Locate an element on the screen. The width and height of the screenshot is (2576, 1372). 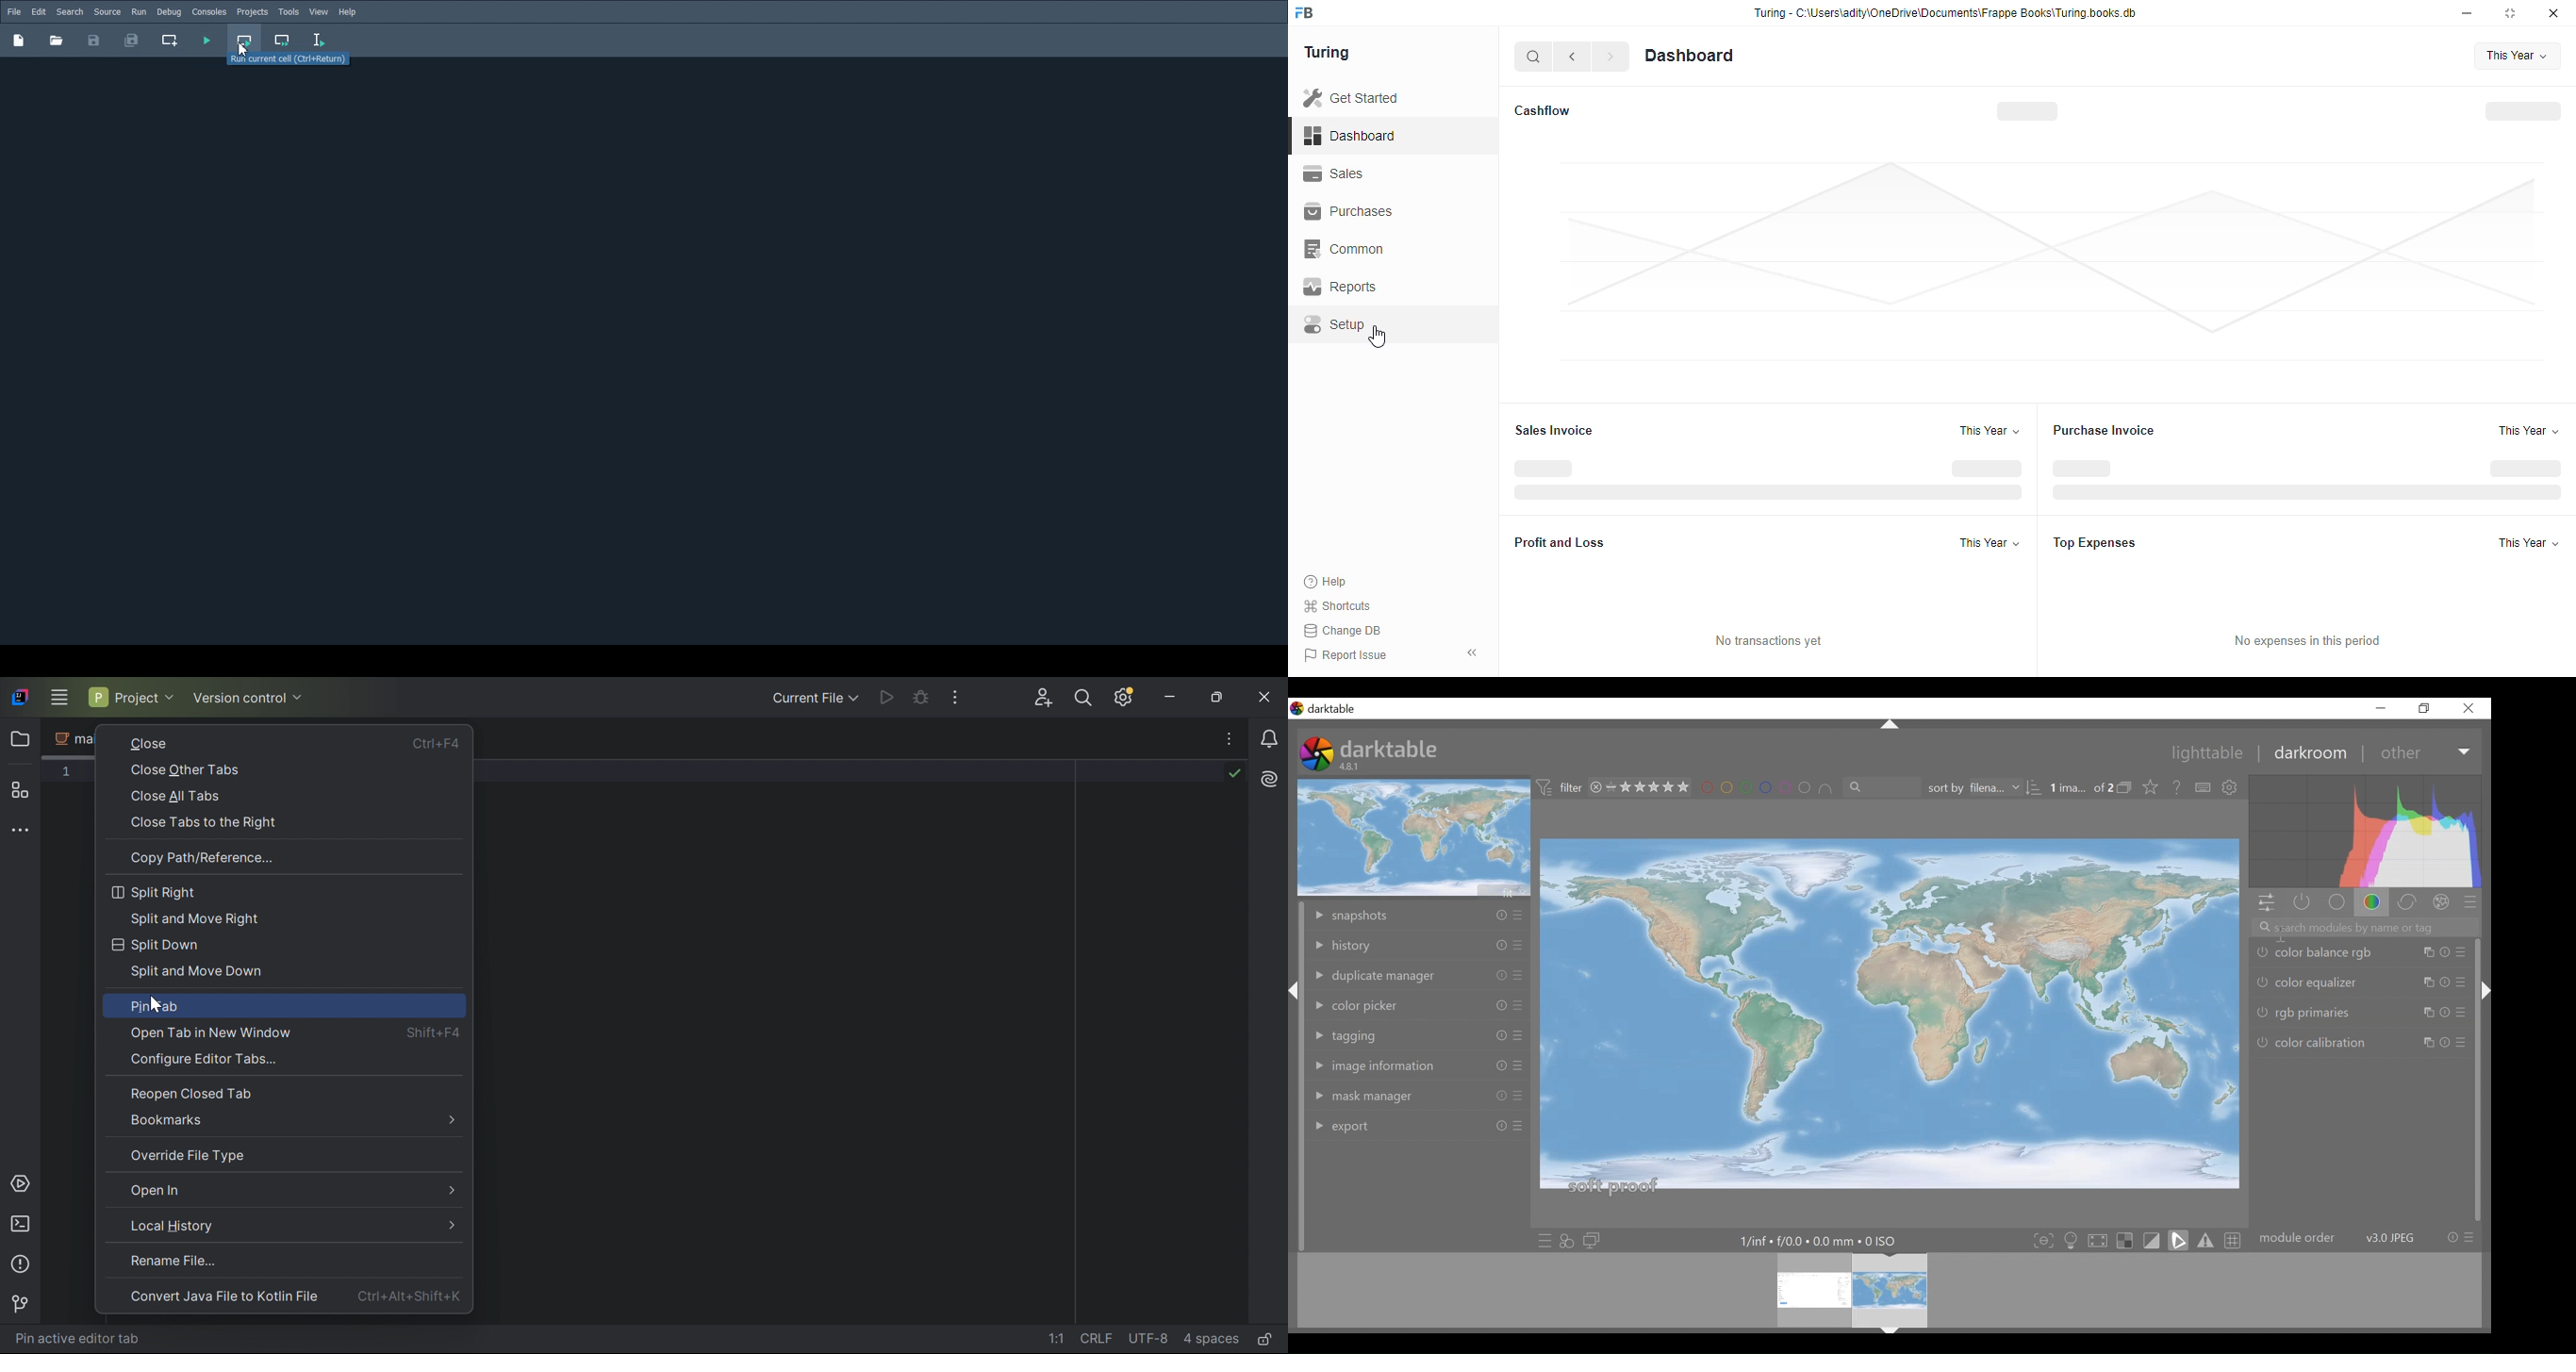
This Year is located at coordinates (2525, 429).